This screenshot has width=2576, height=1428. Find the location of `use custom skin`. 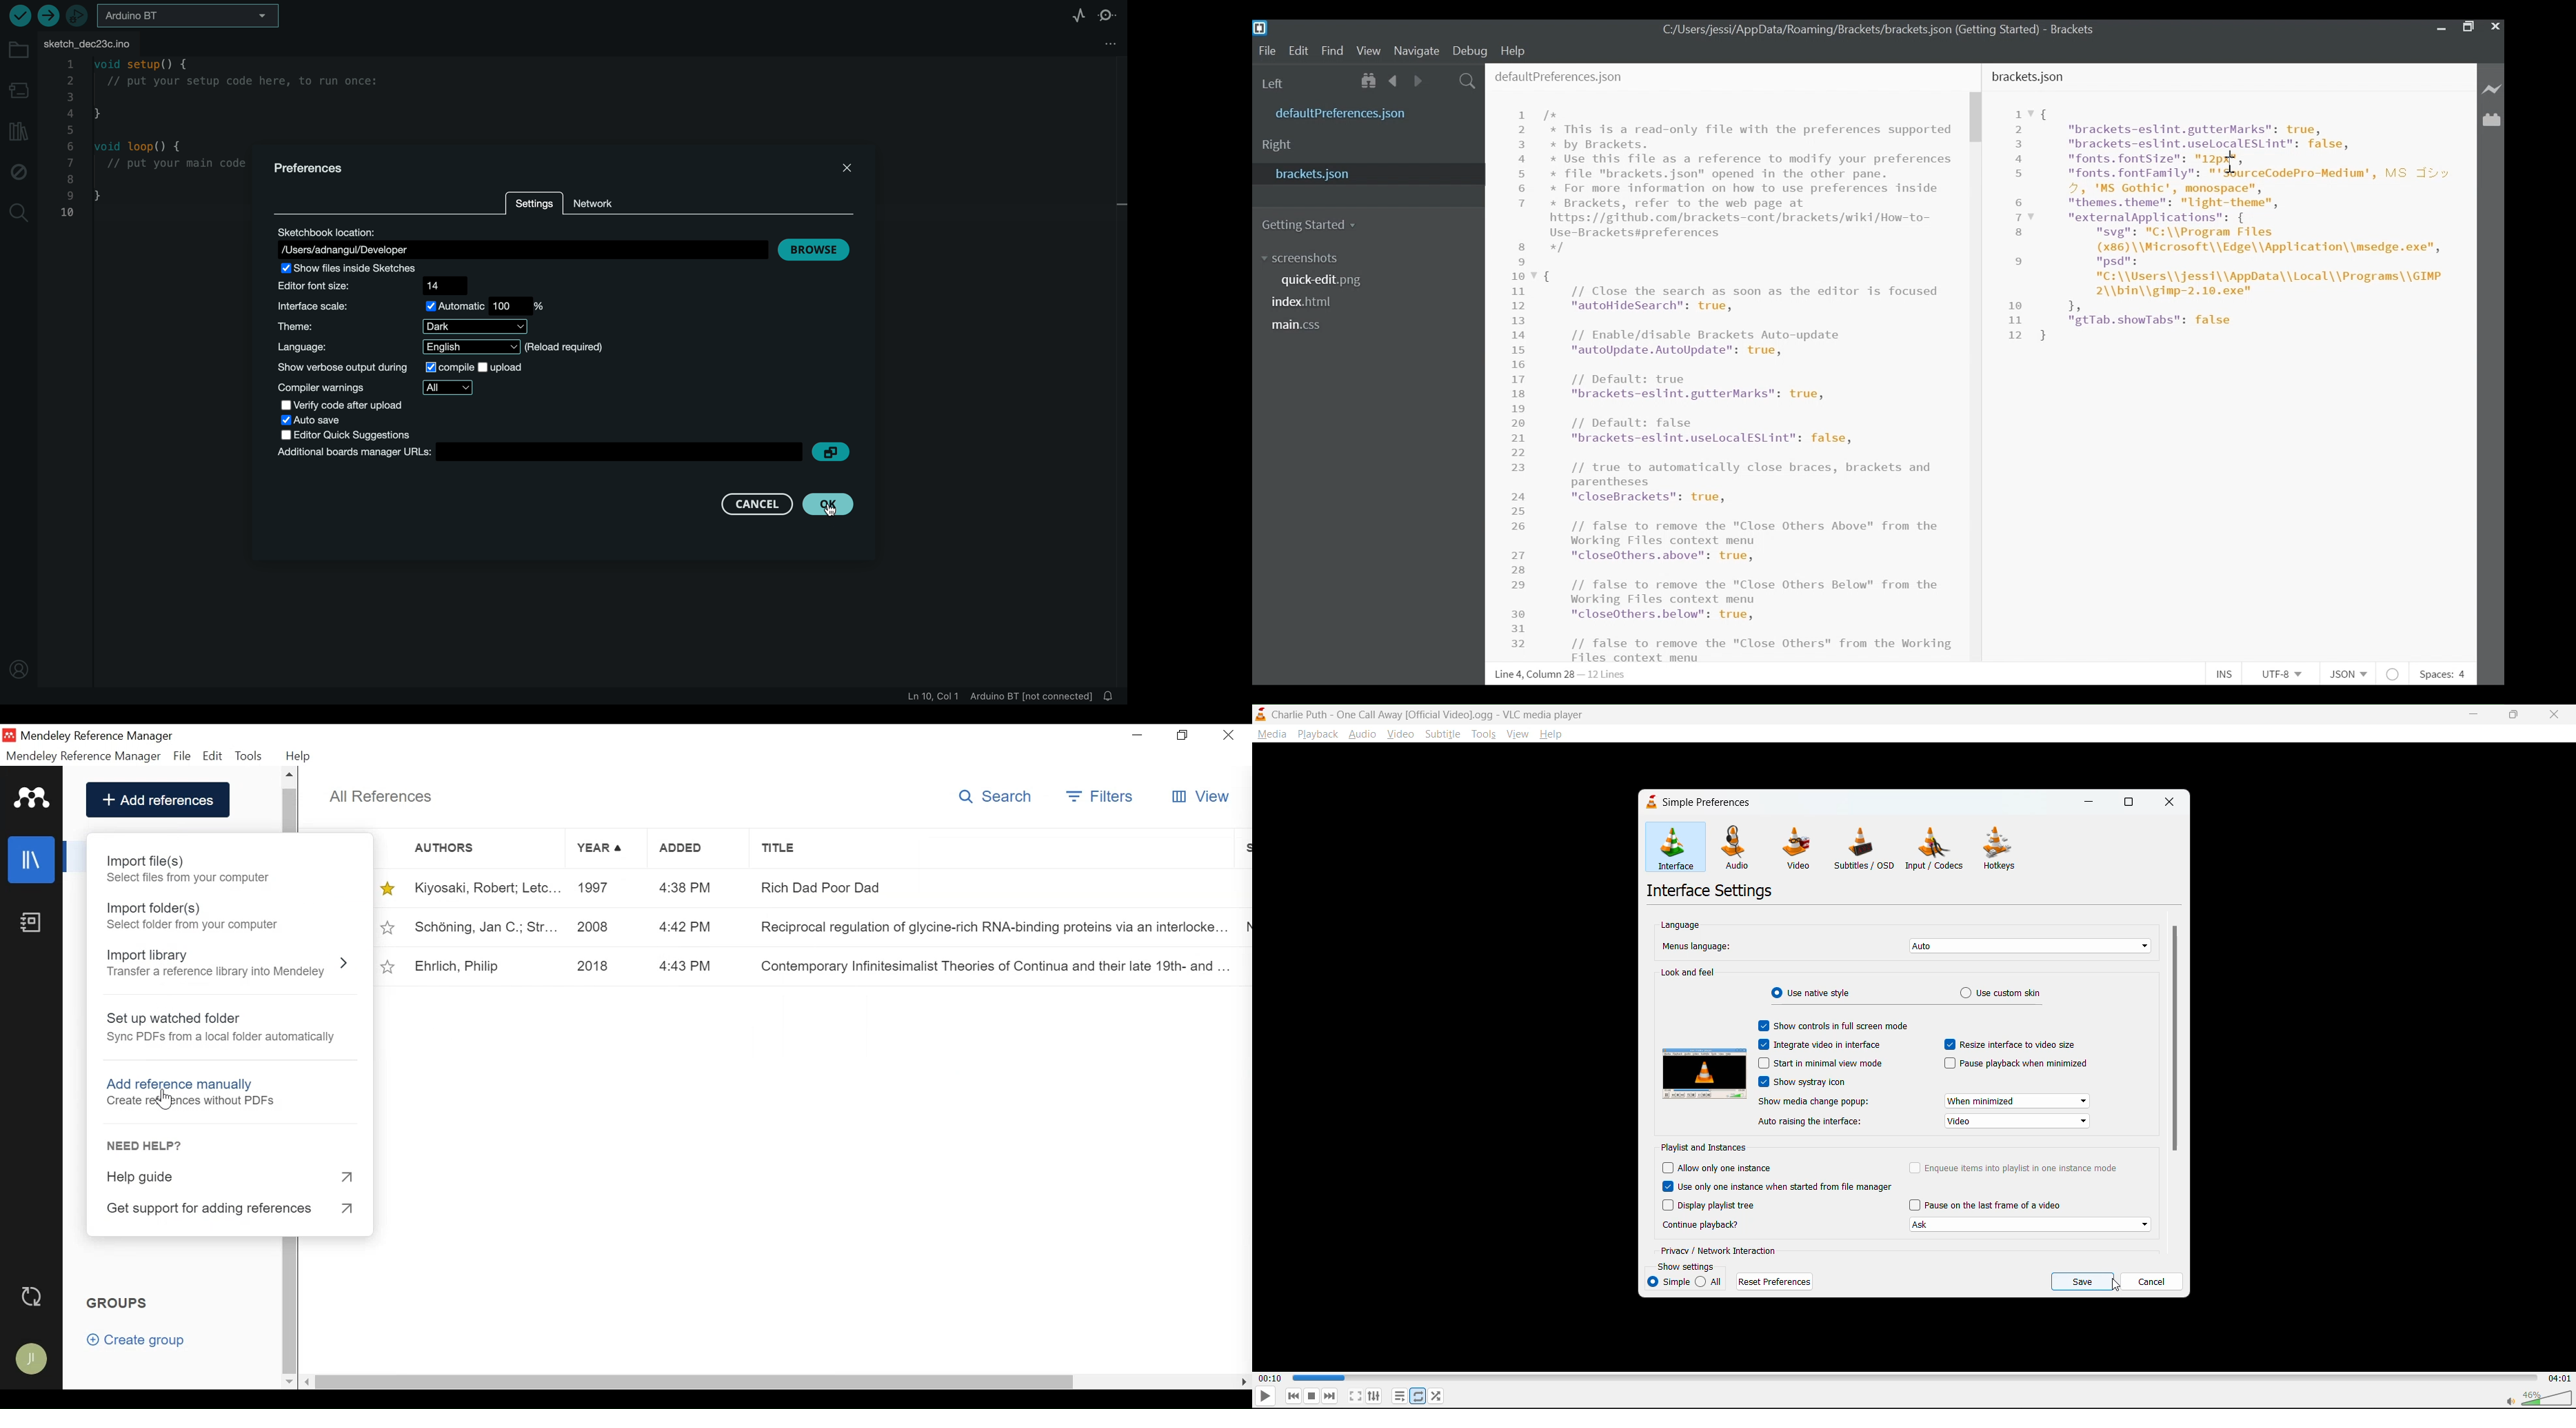

use custom skin is located at coordinates (2017, 993).